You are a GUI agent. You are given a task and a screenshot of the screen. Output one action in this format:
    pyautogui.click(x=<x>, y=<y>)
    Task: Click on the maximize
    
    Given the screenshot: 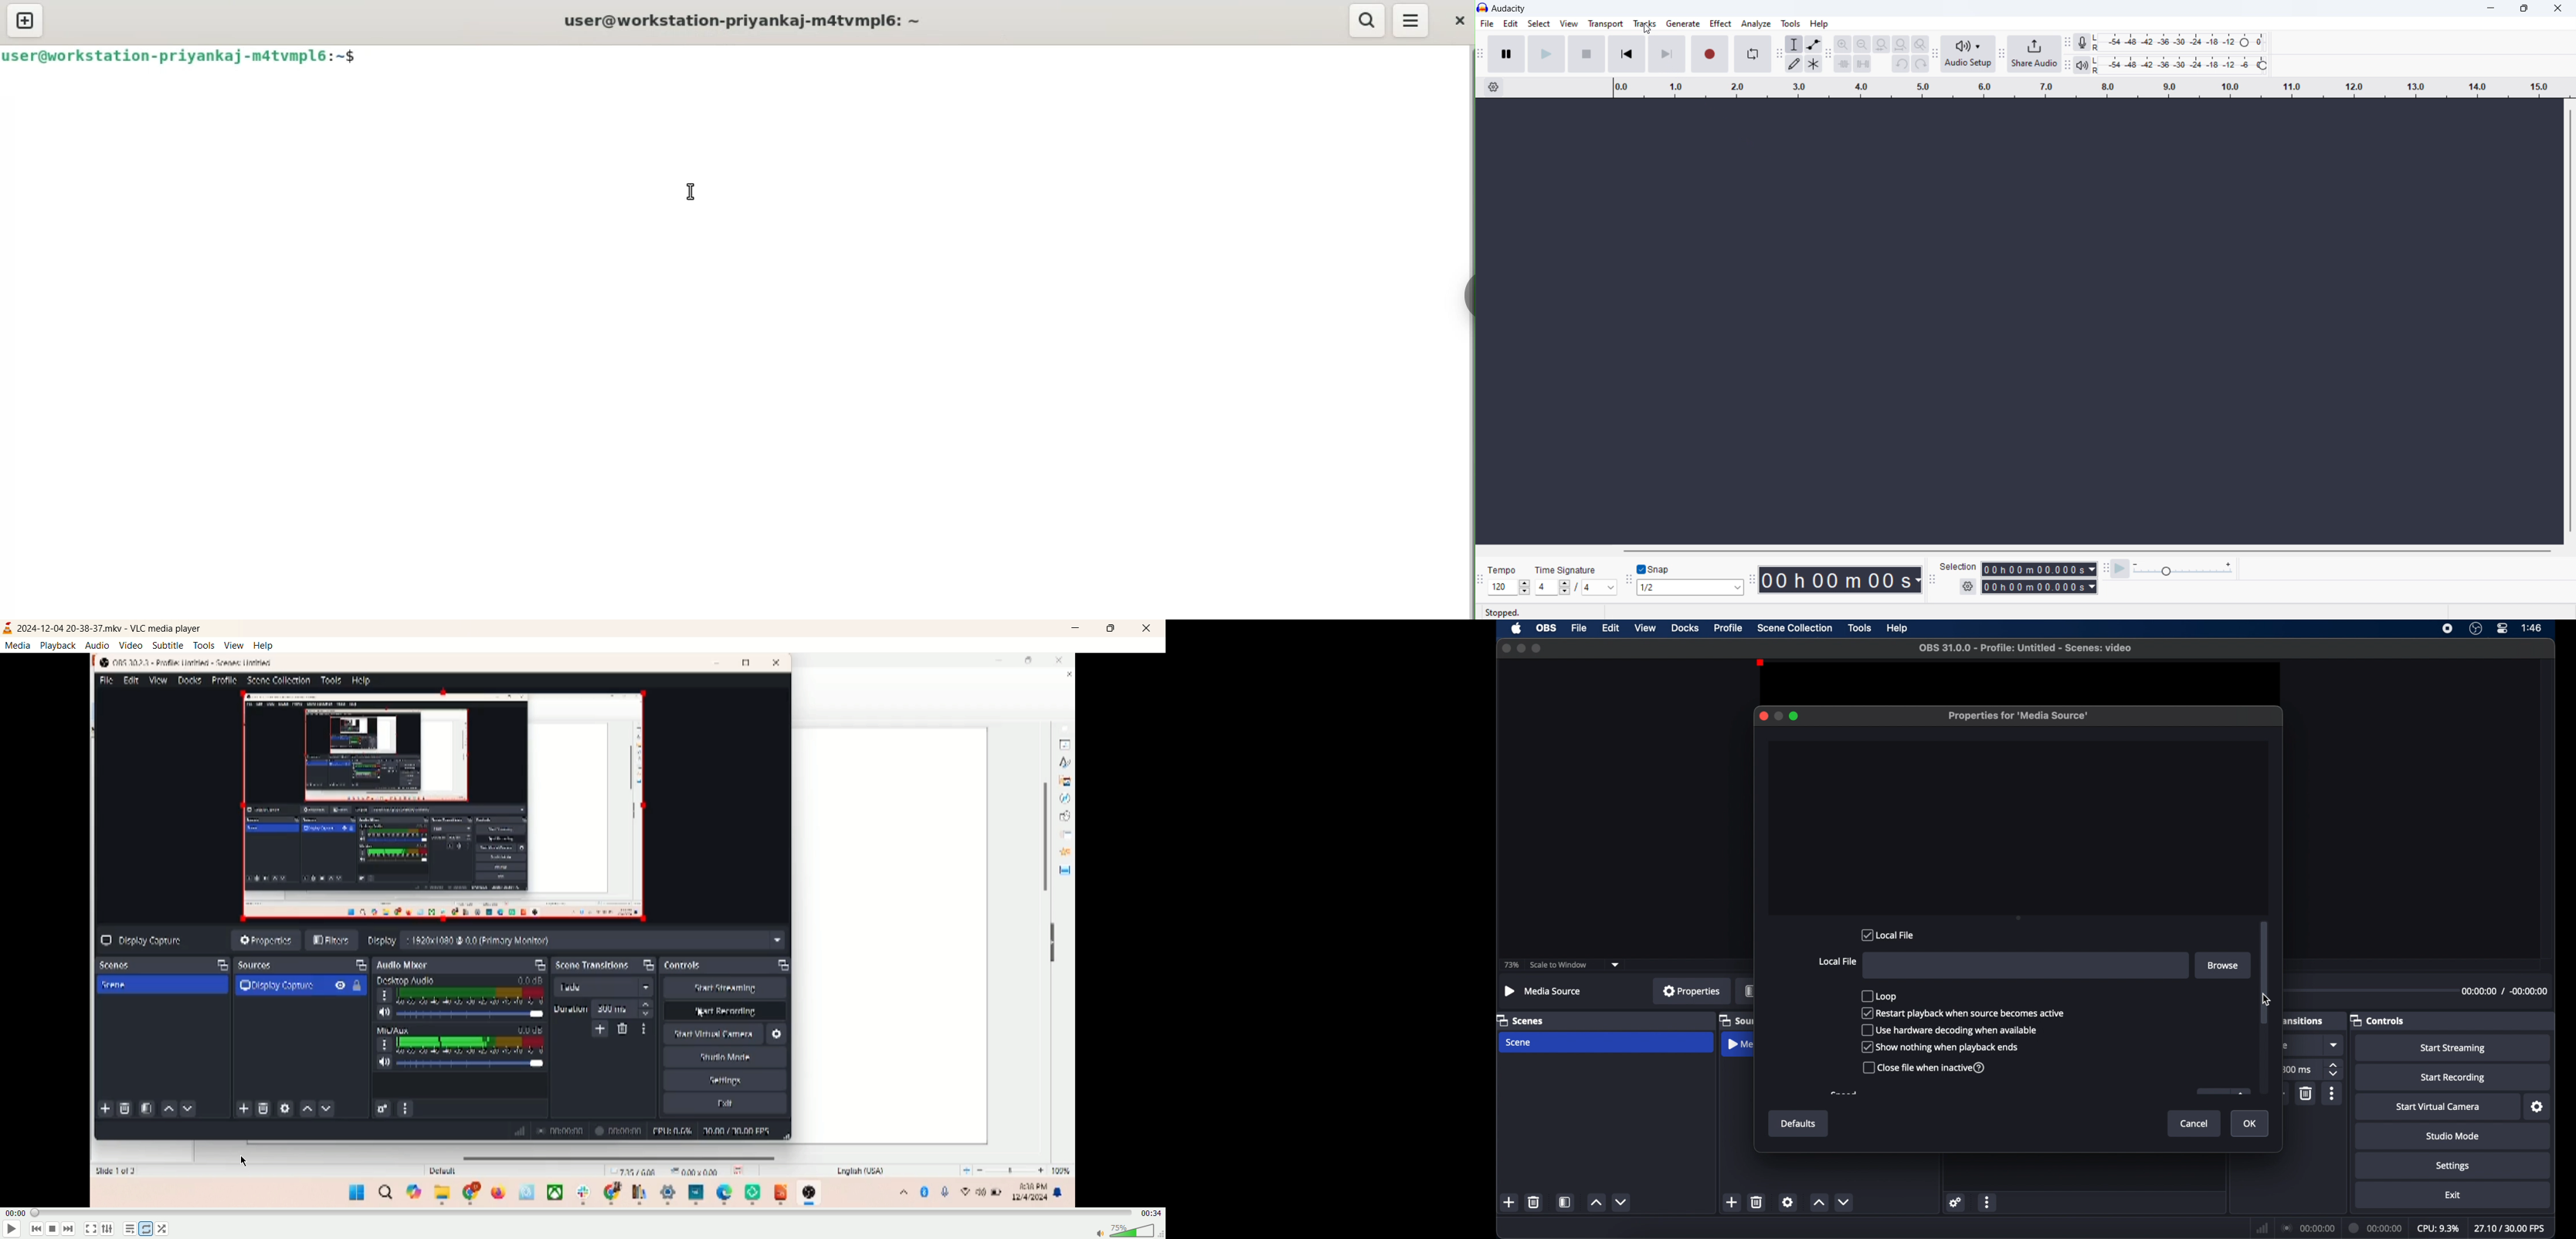 What is the action you would take?
    pyautogui.click(x=2525, y=9)
    